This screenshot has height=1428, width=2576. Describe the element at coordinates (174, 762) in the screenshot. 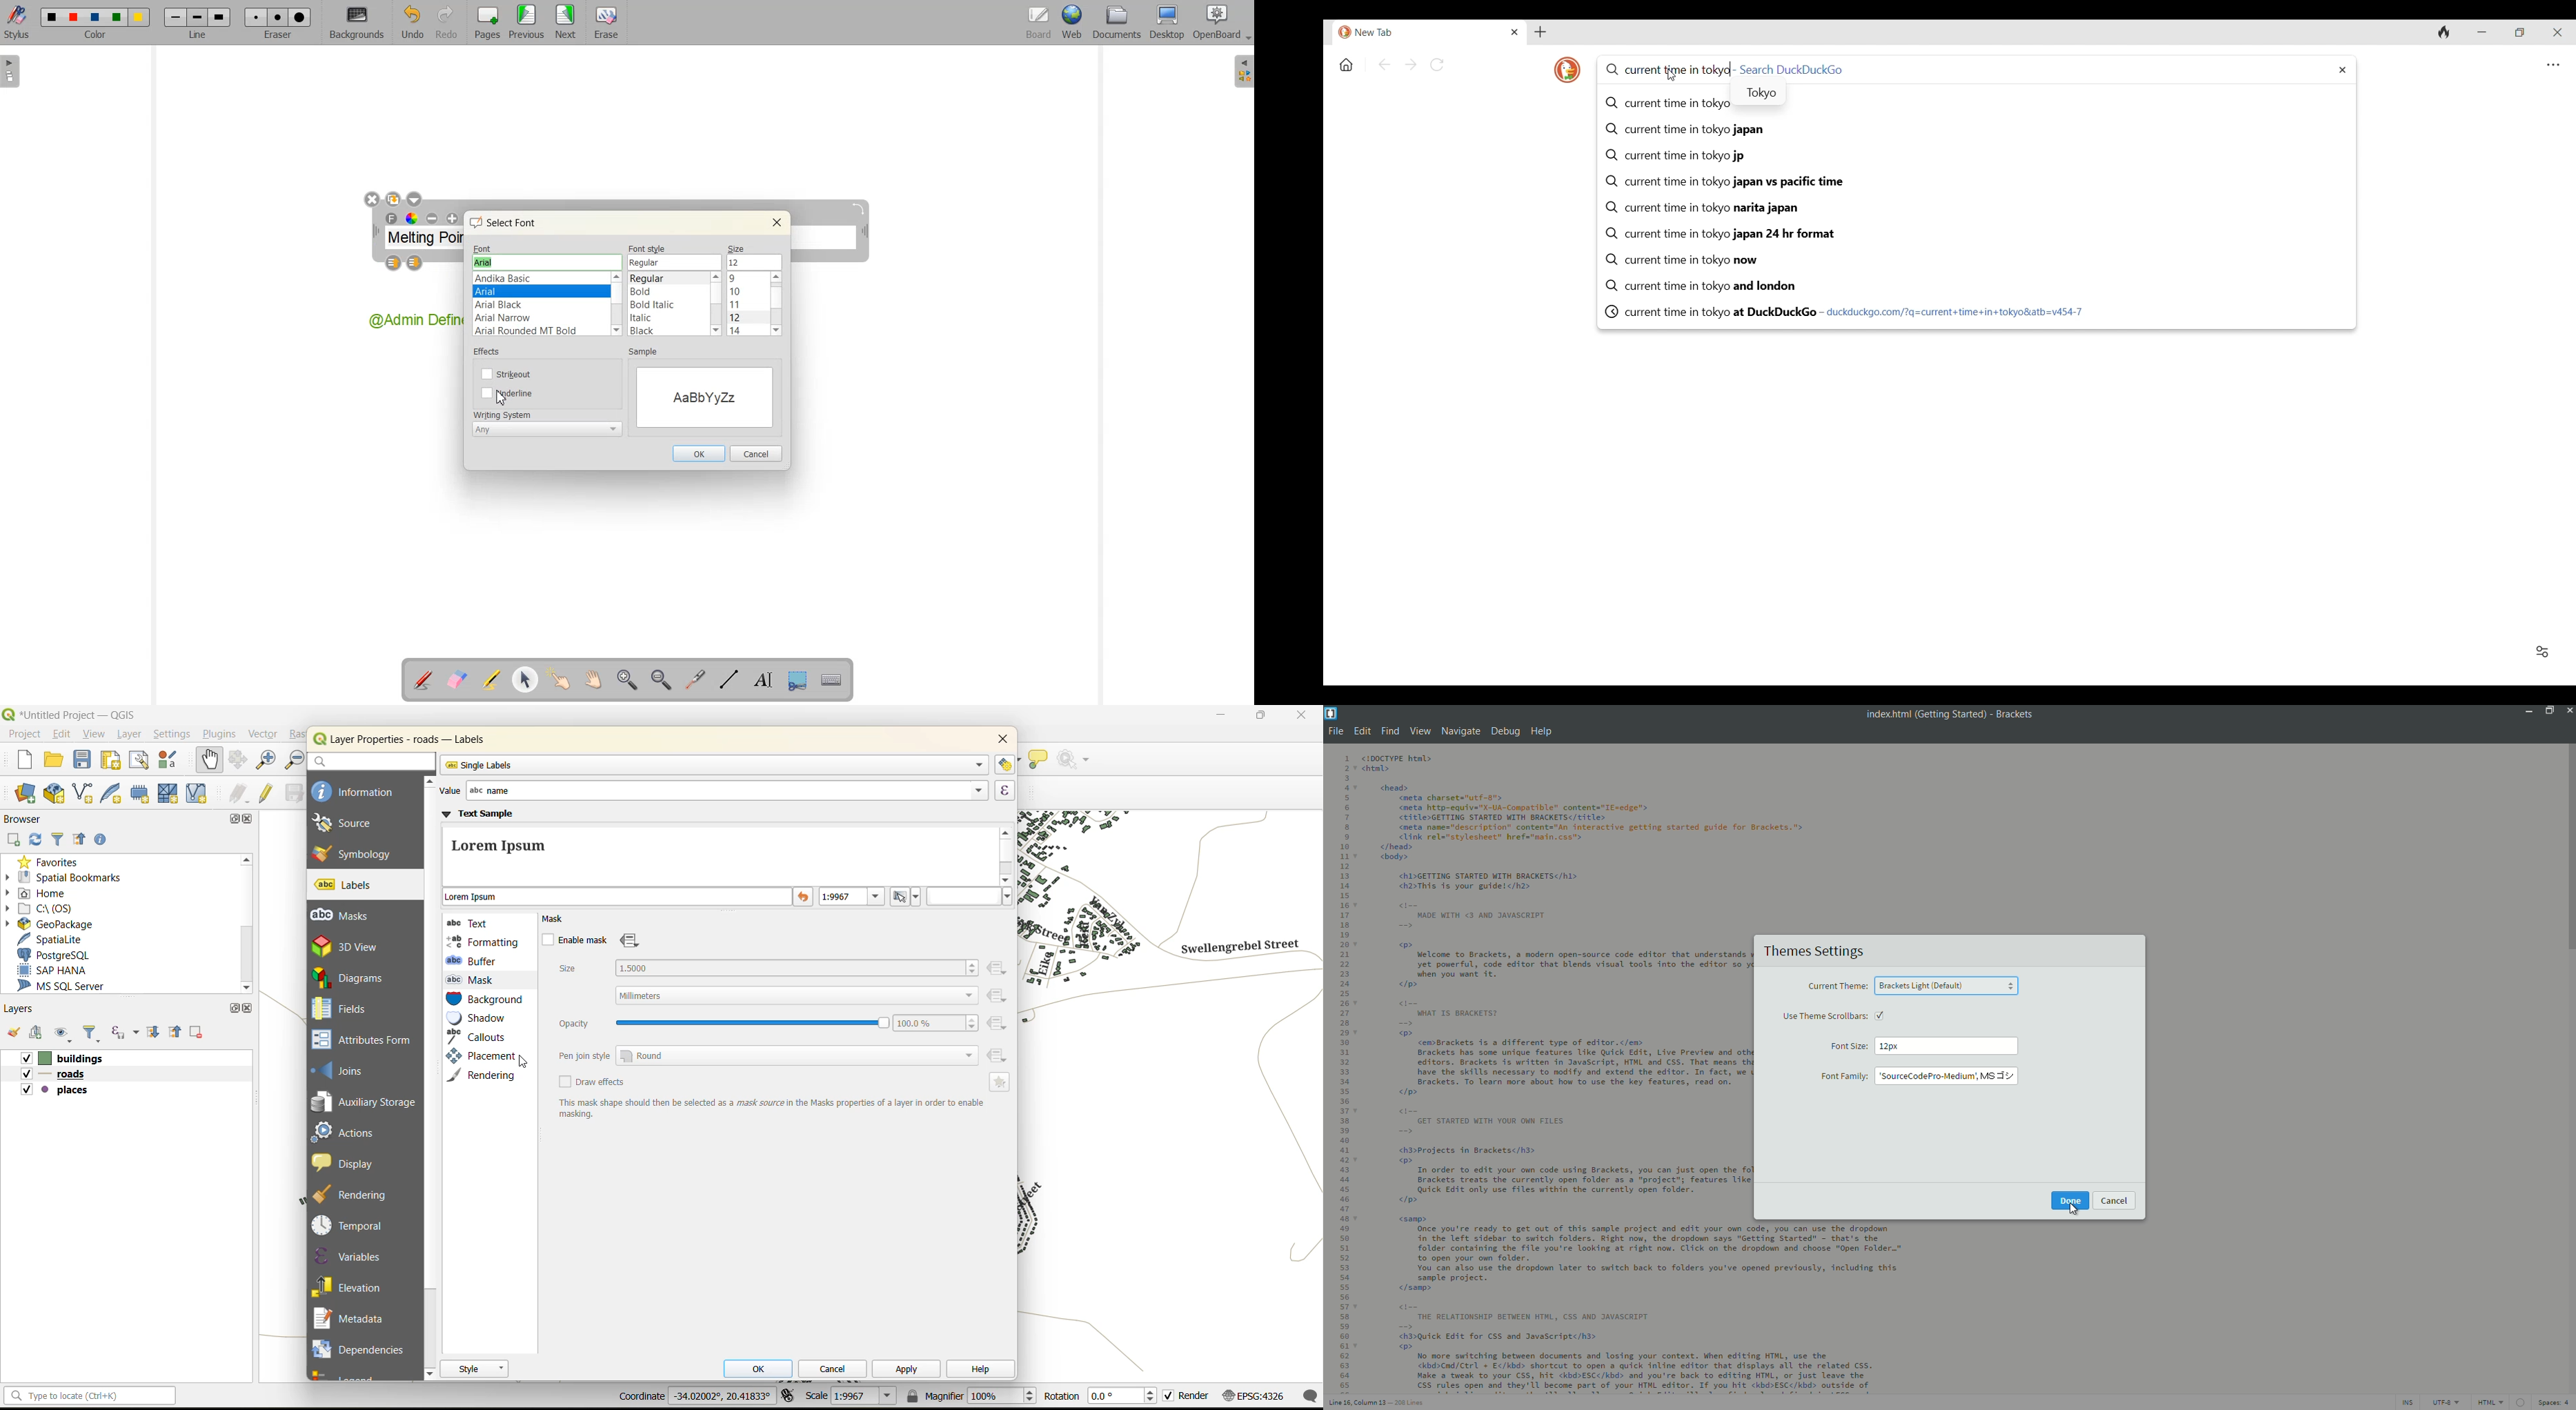

I see `style manager` at that location.